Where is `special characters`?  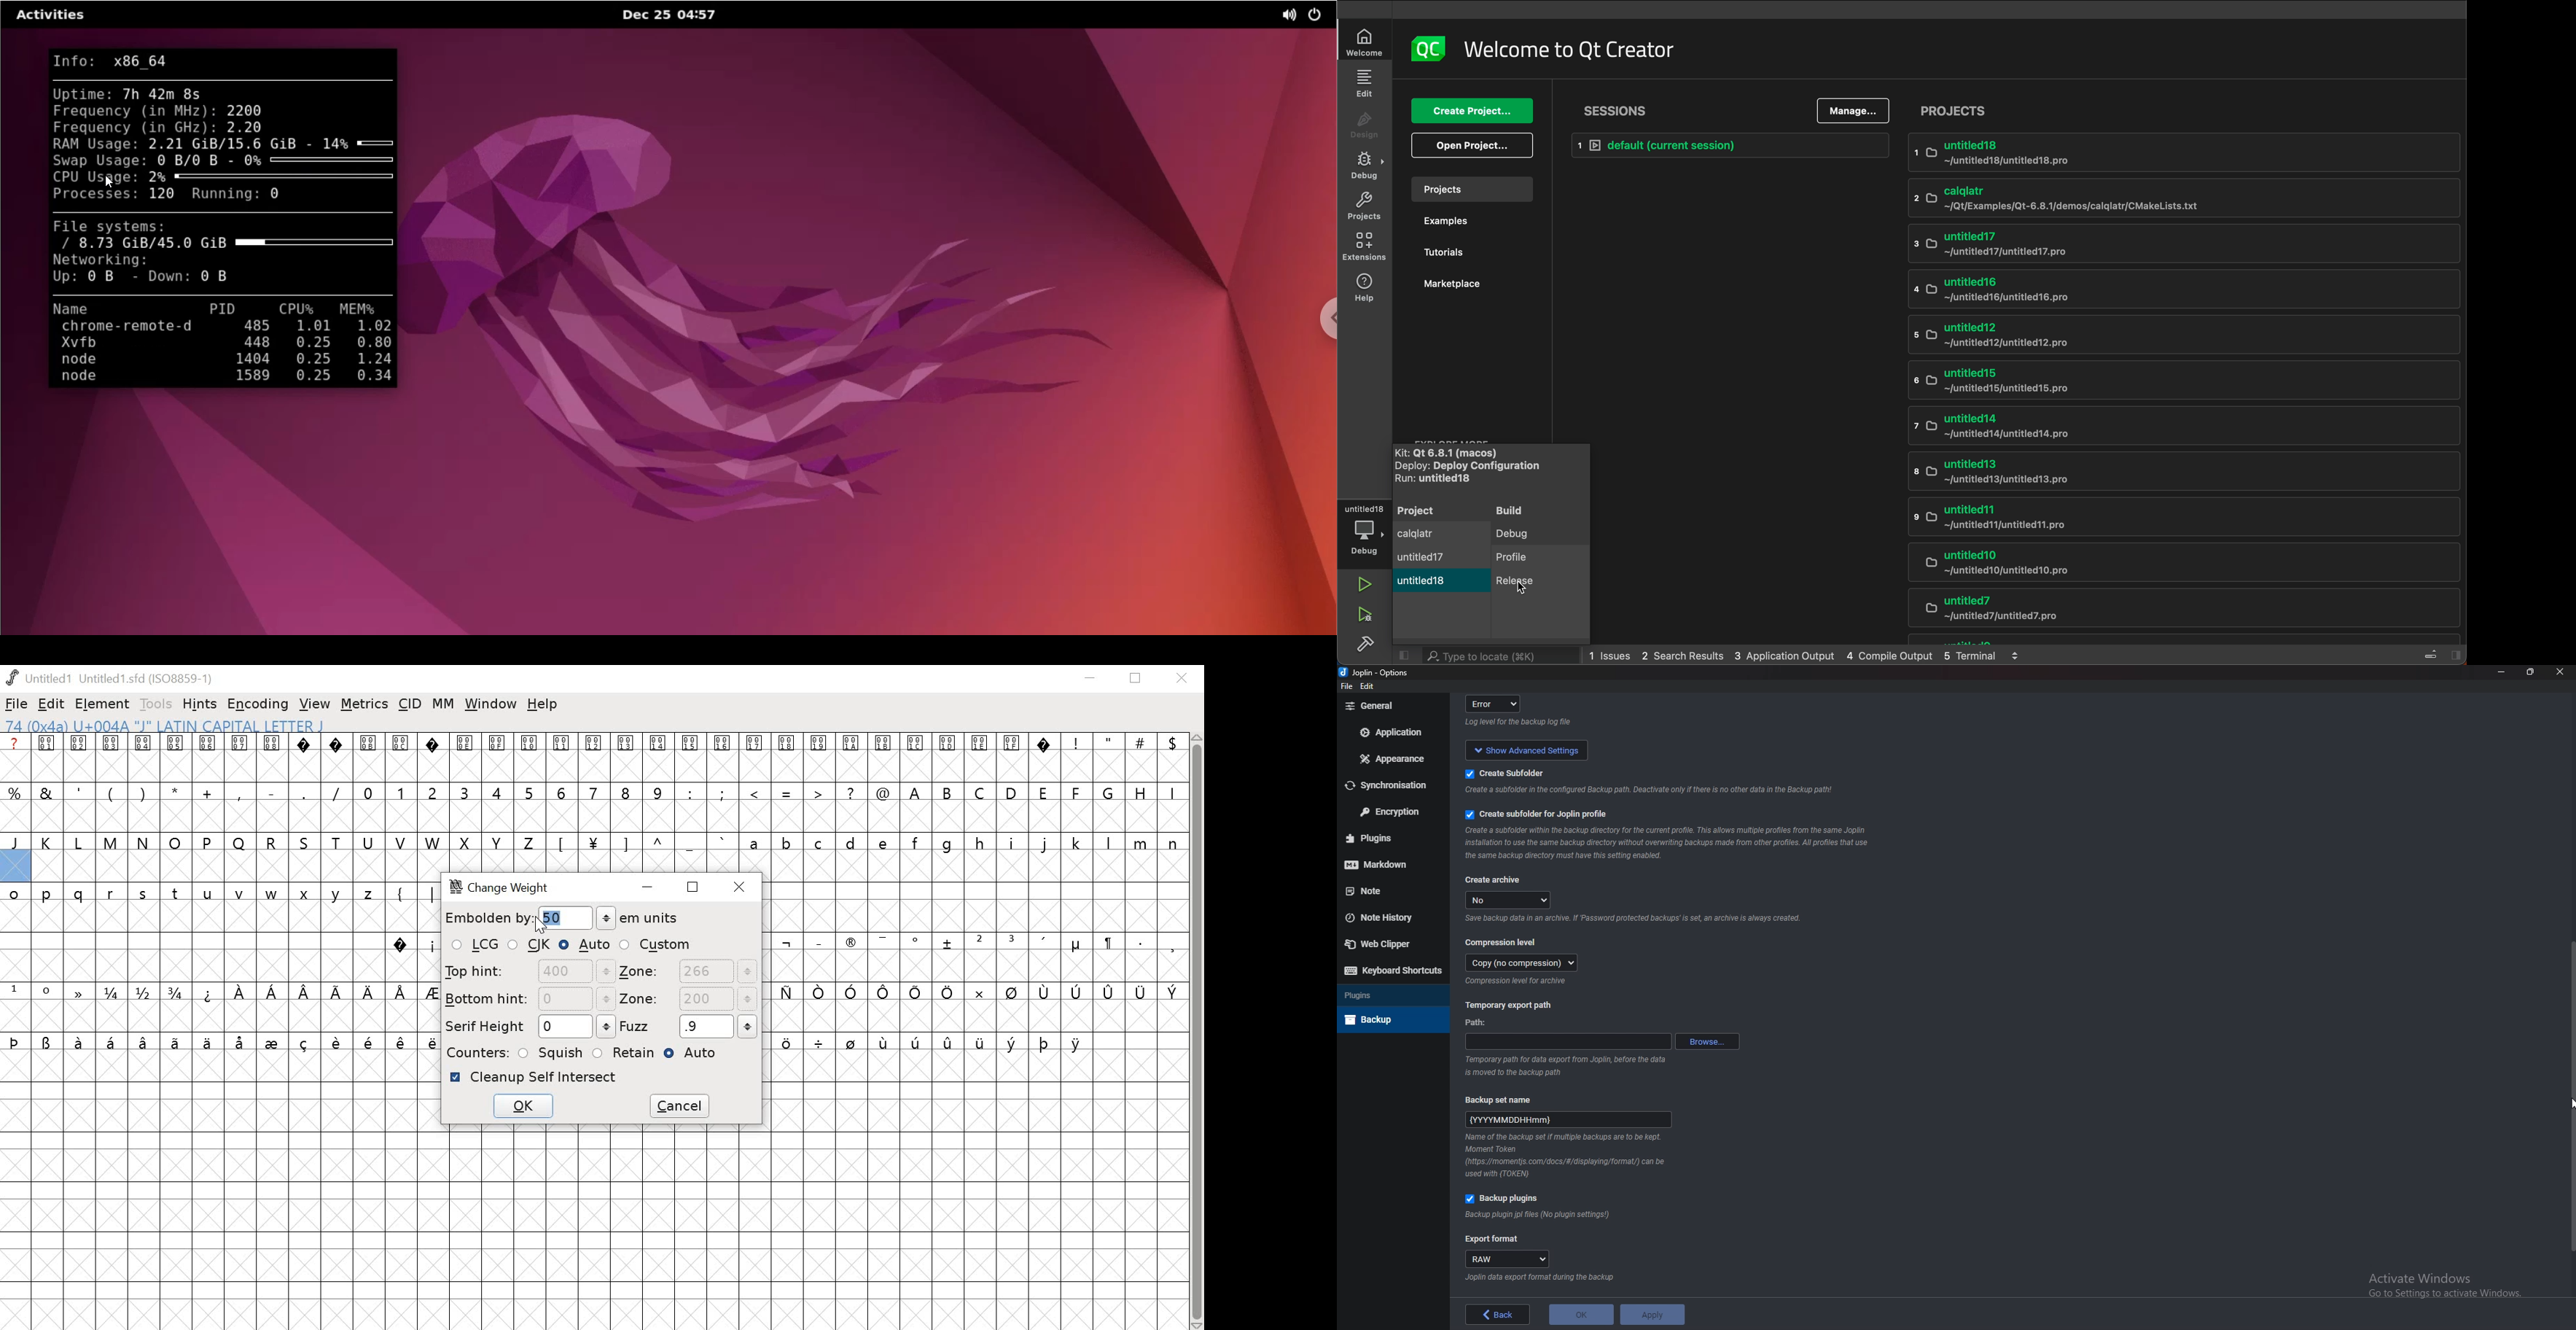 special characters is located at coordinates (1120, 743).